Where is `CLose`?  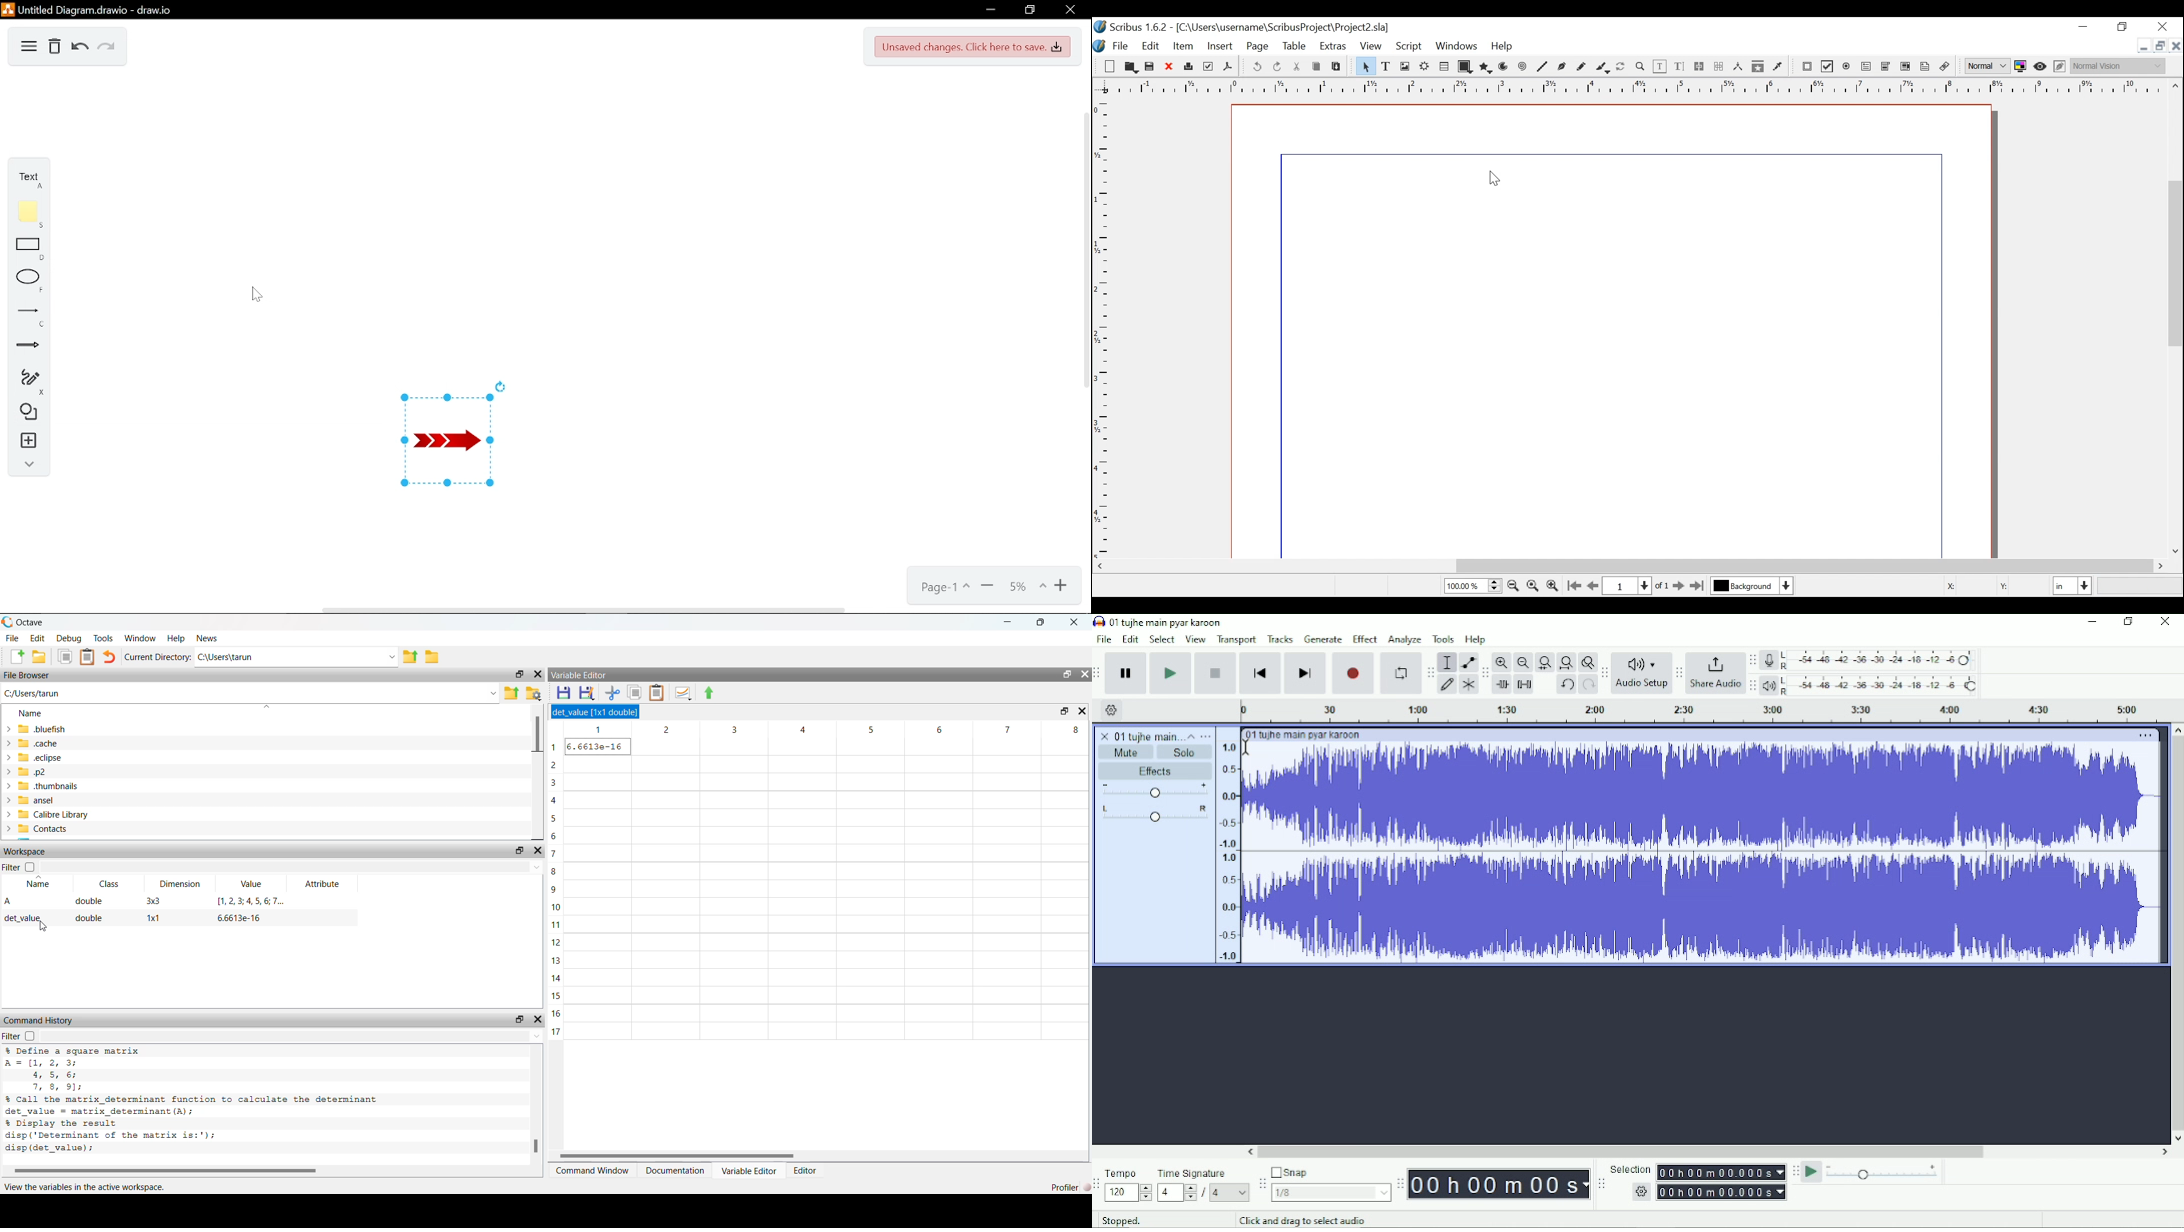
CLose is located at coordinates (1070, 9).